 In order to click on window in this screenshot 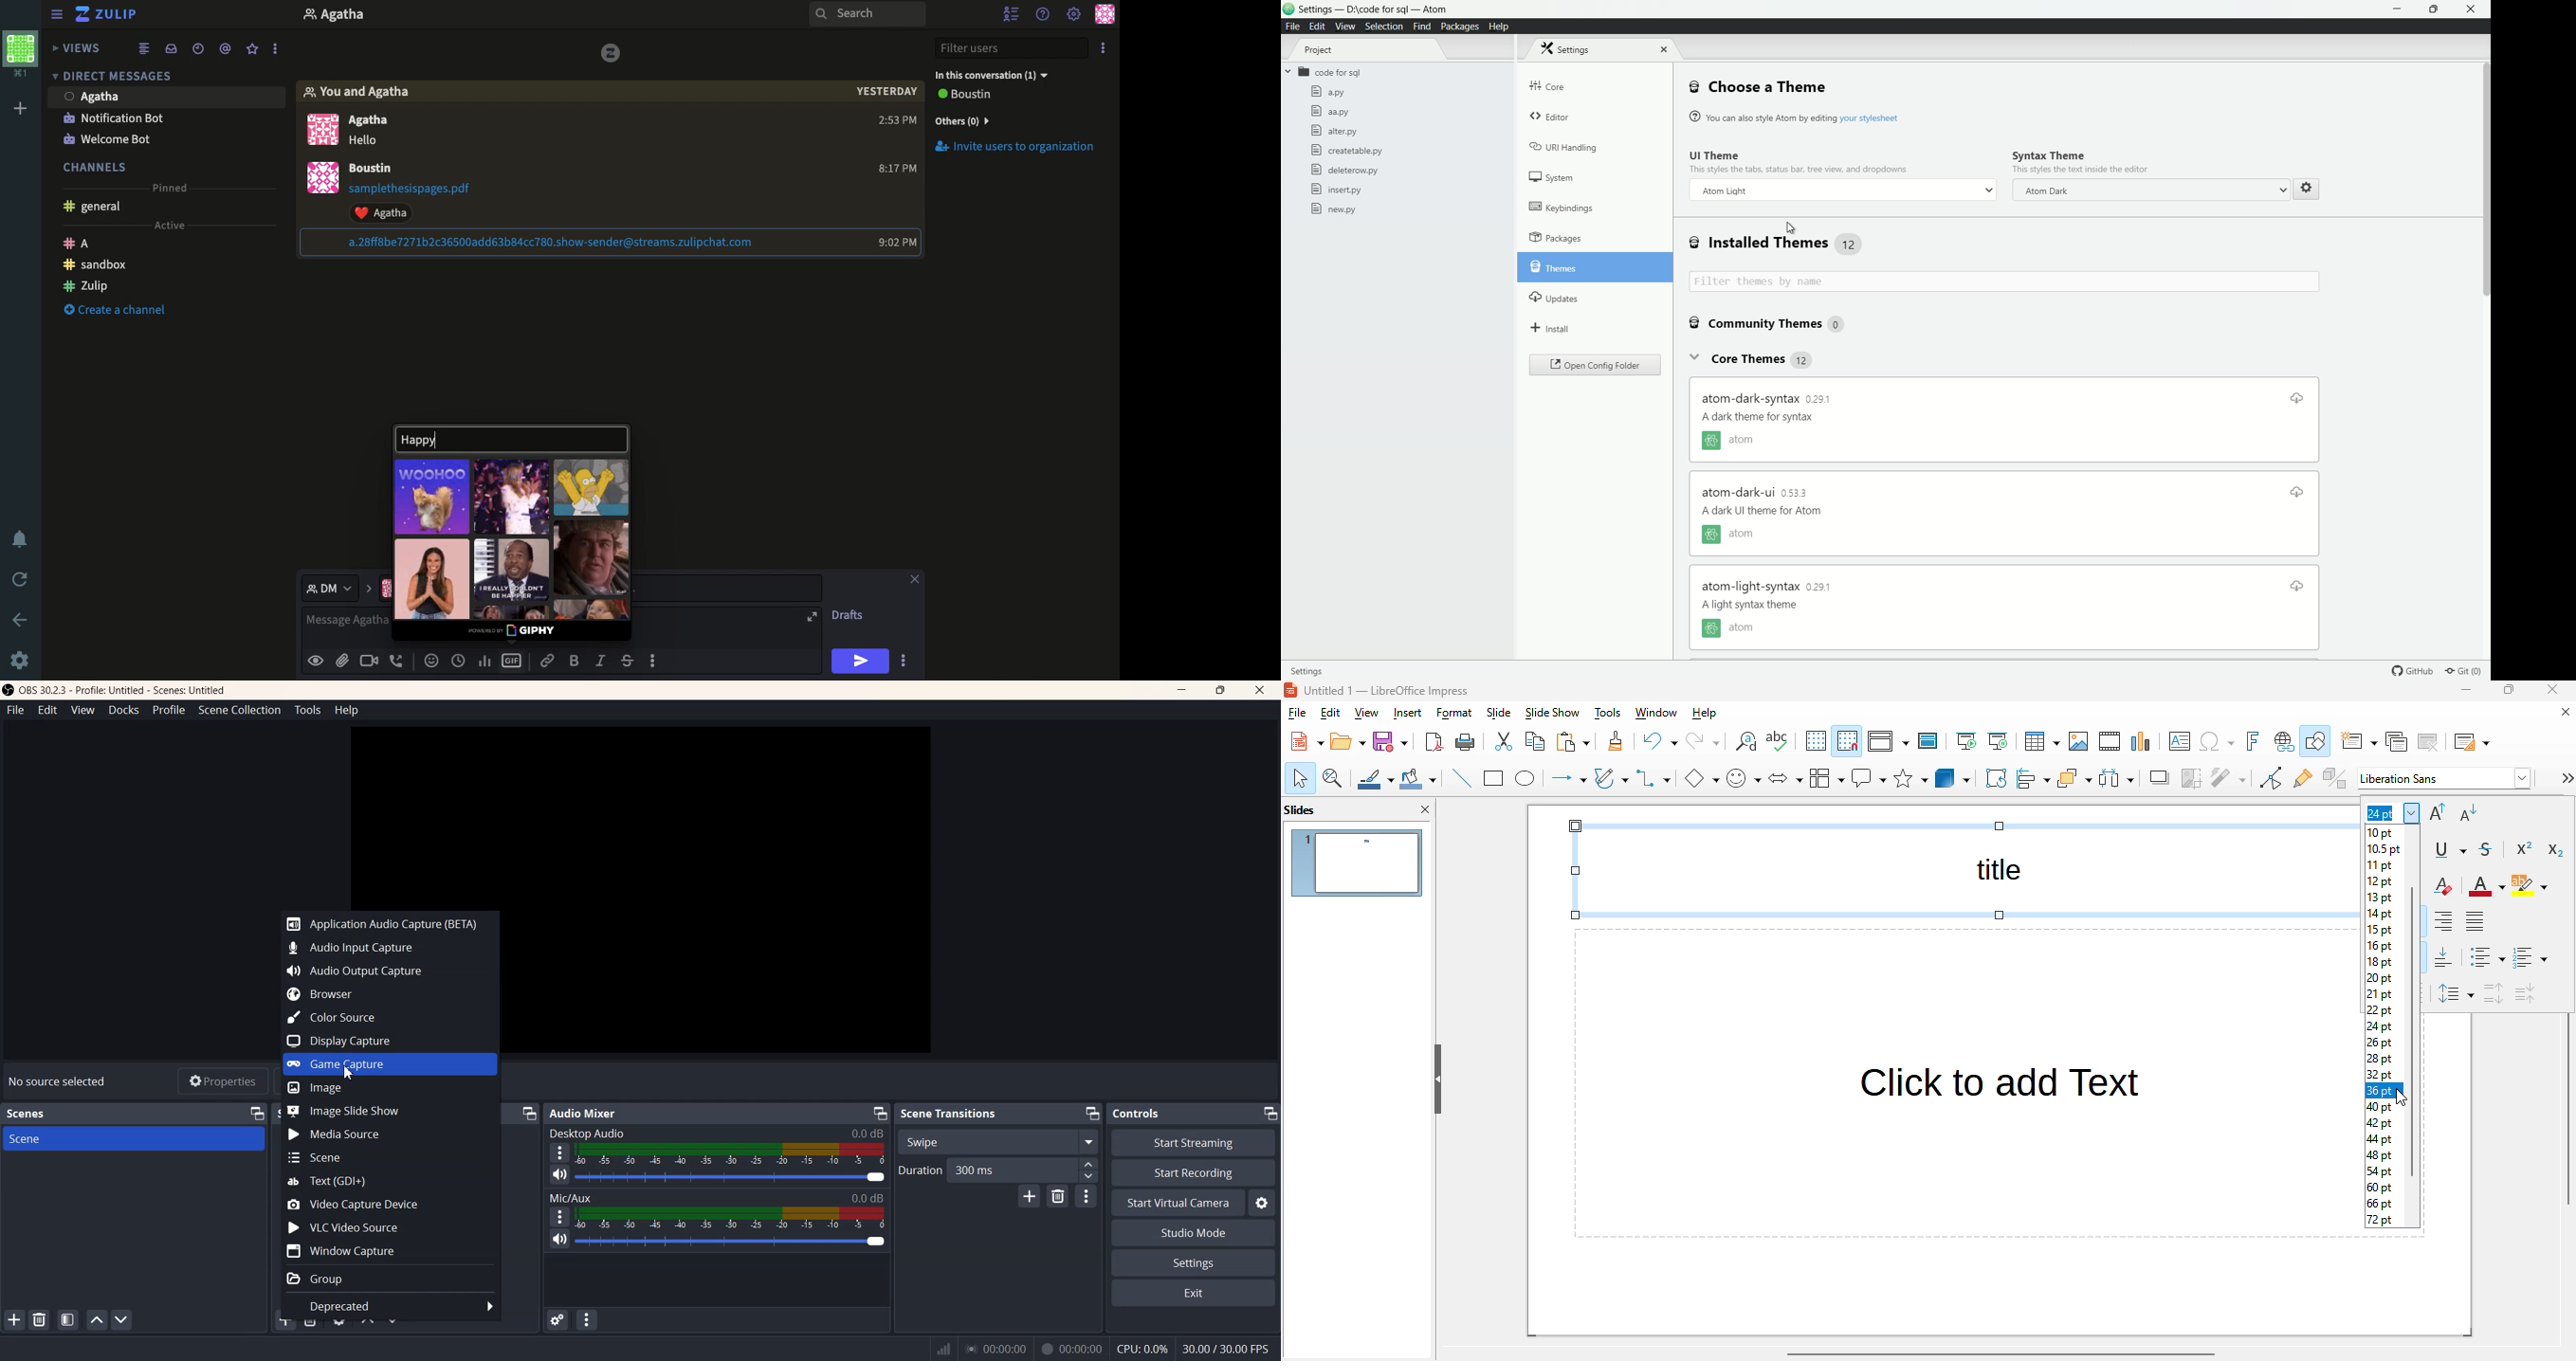, I will do `click(1656, 713)`.